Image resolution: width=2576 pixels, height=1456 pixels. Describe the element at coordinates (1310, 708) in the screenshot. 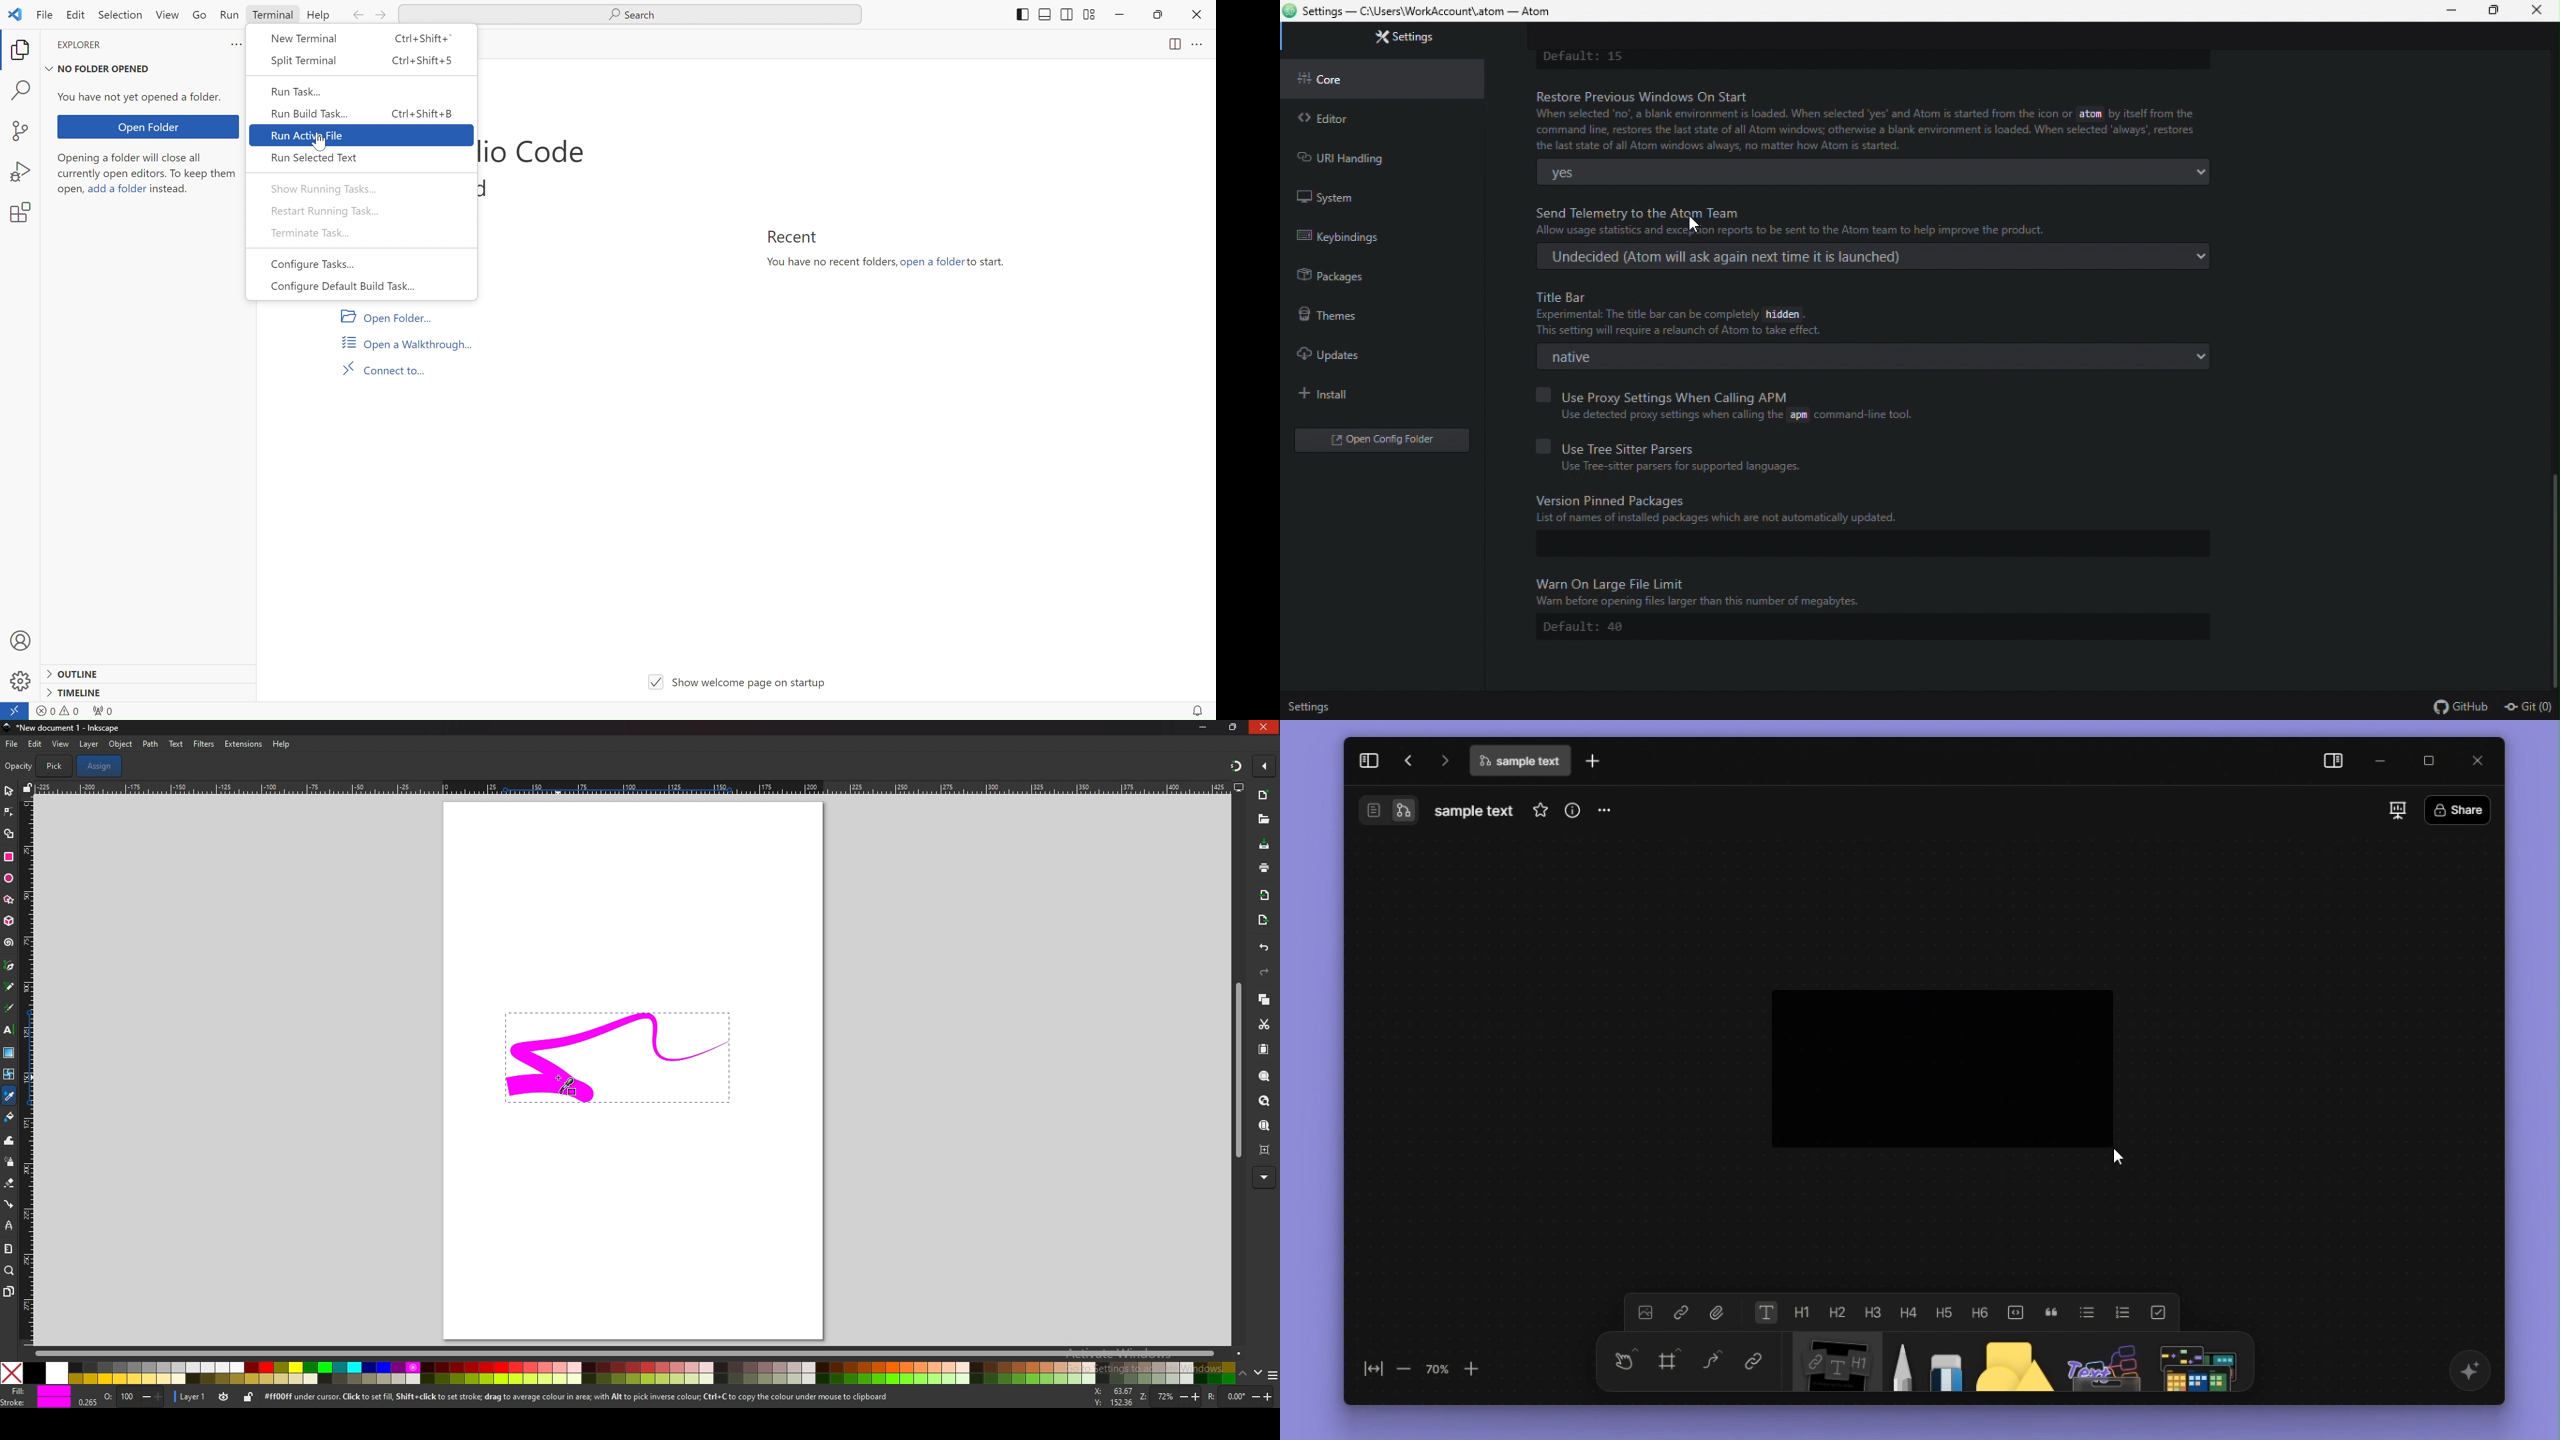

I see `settings` at that location.